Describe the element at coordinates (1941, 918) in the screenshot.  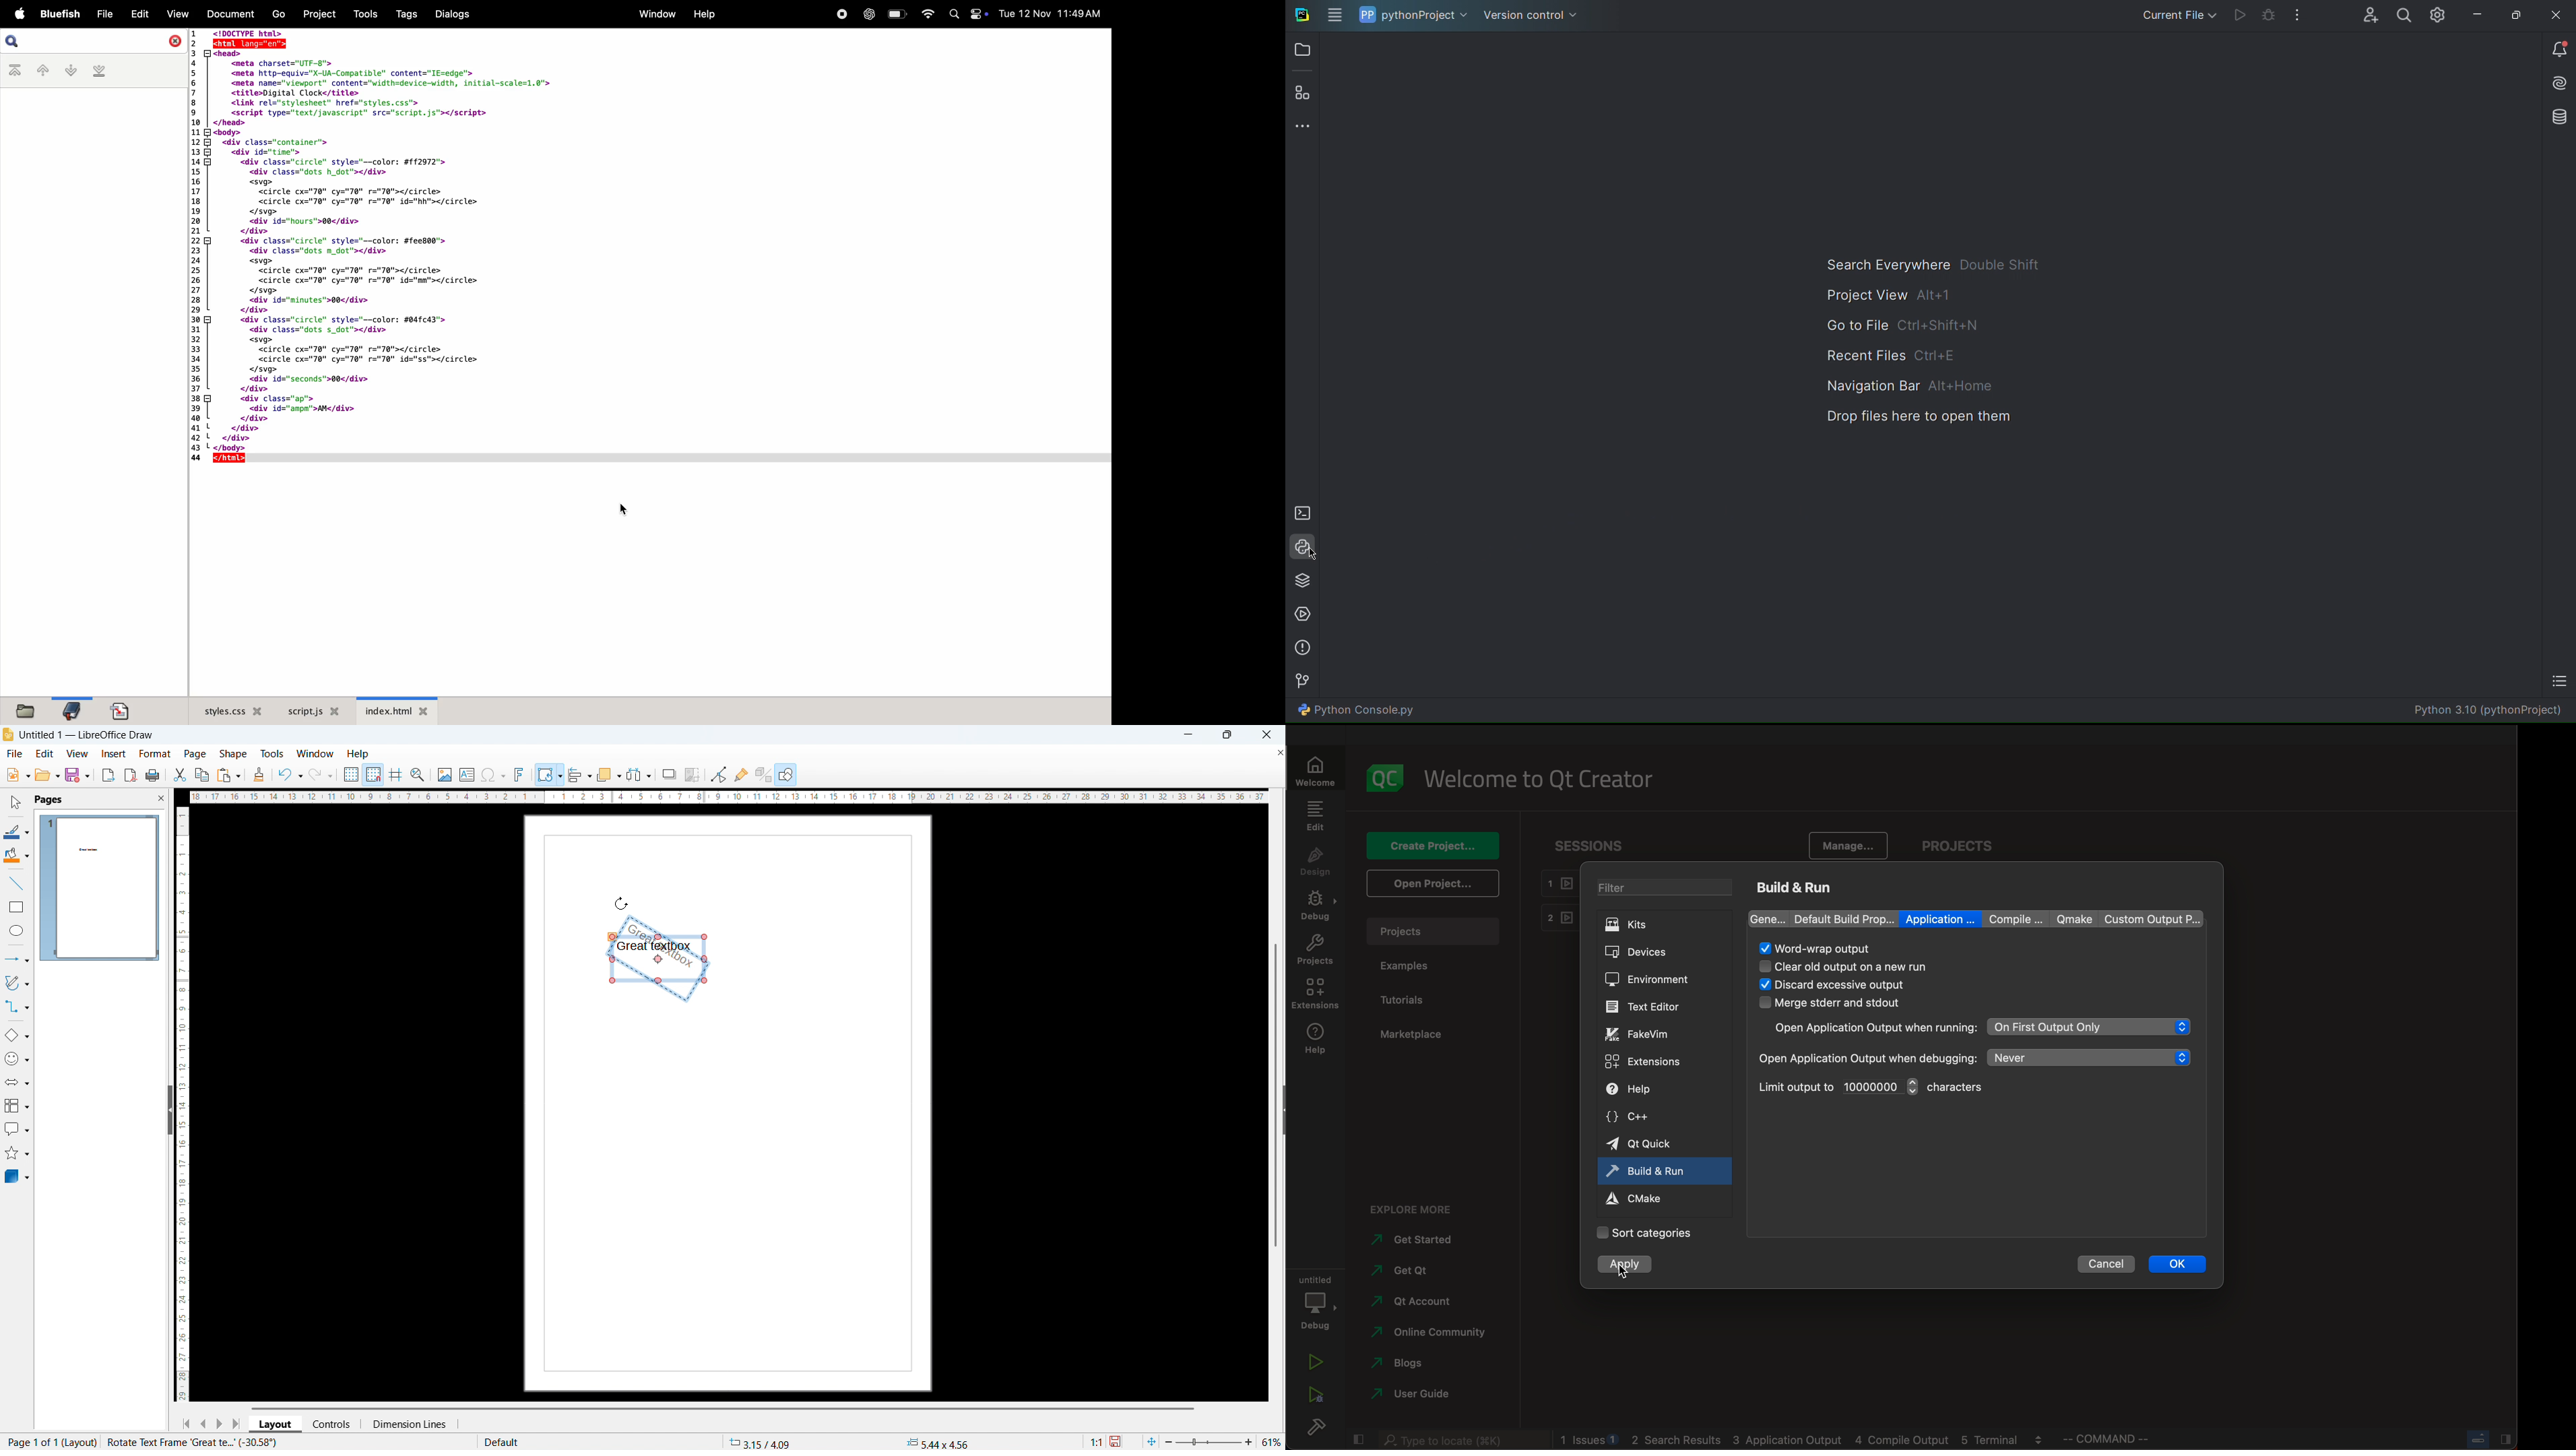
I see `application` at that location.